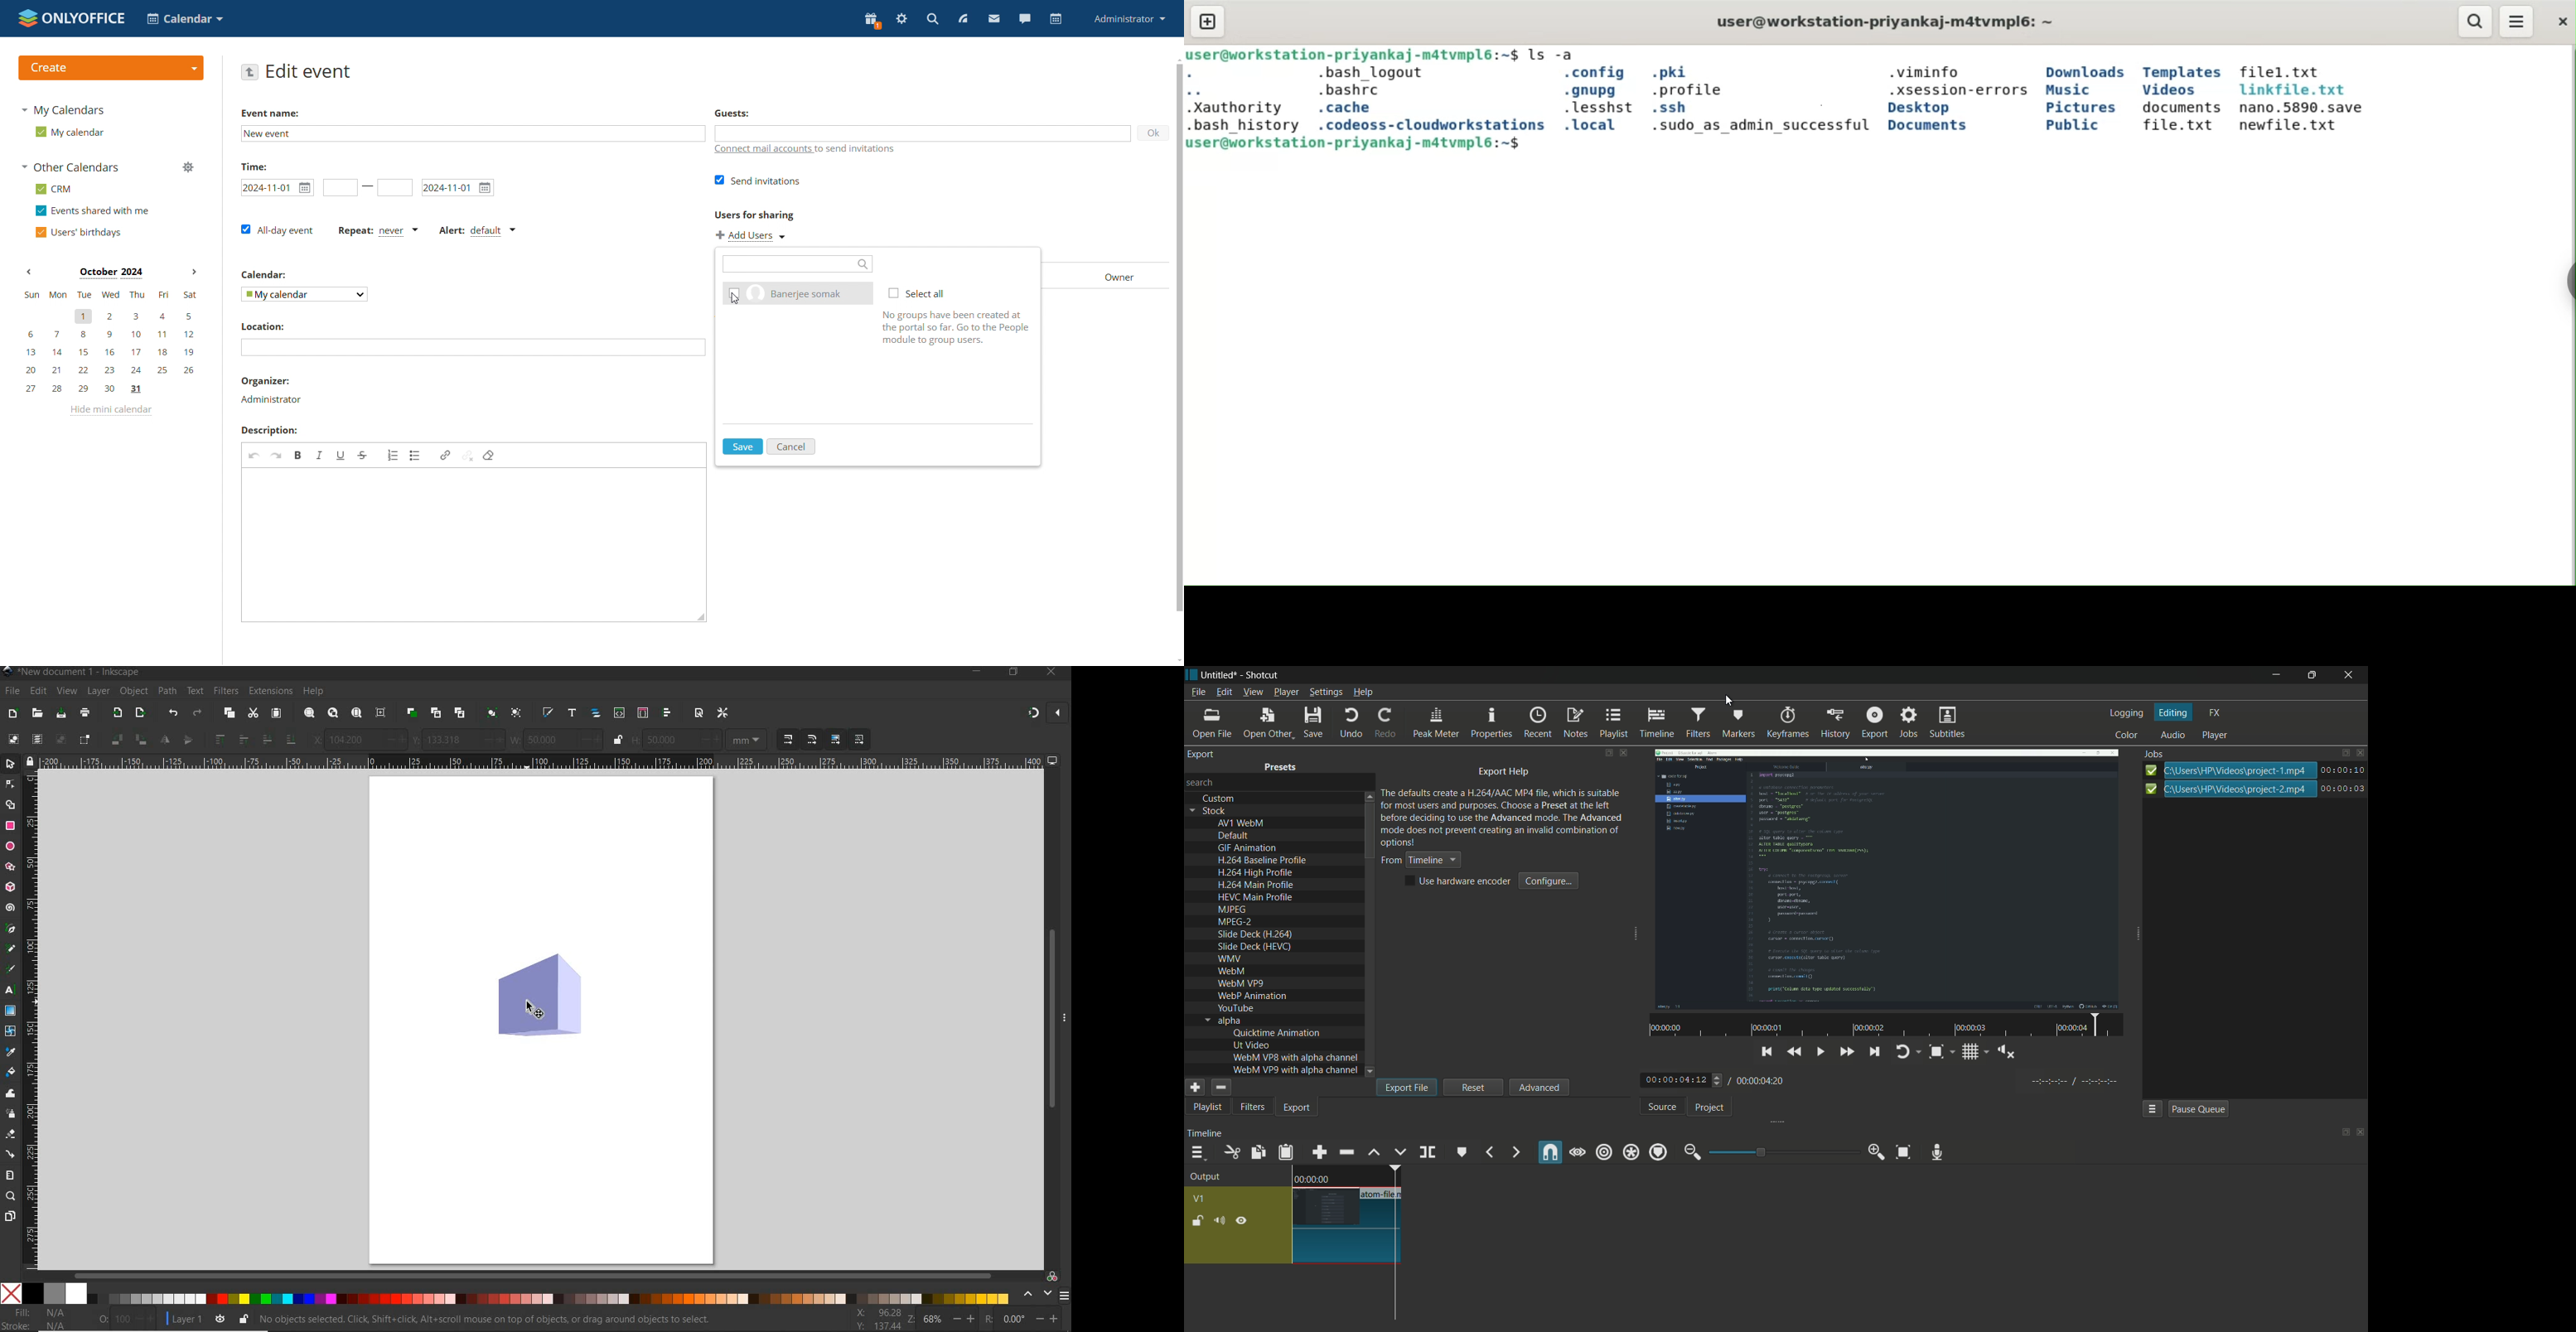  Describe the element at coordinates (837, 739) in the screenshot. I see `move gradients` at that location.